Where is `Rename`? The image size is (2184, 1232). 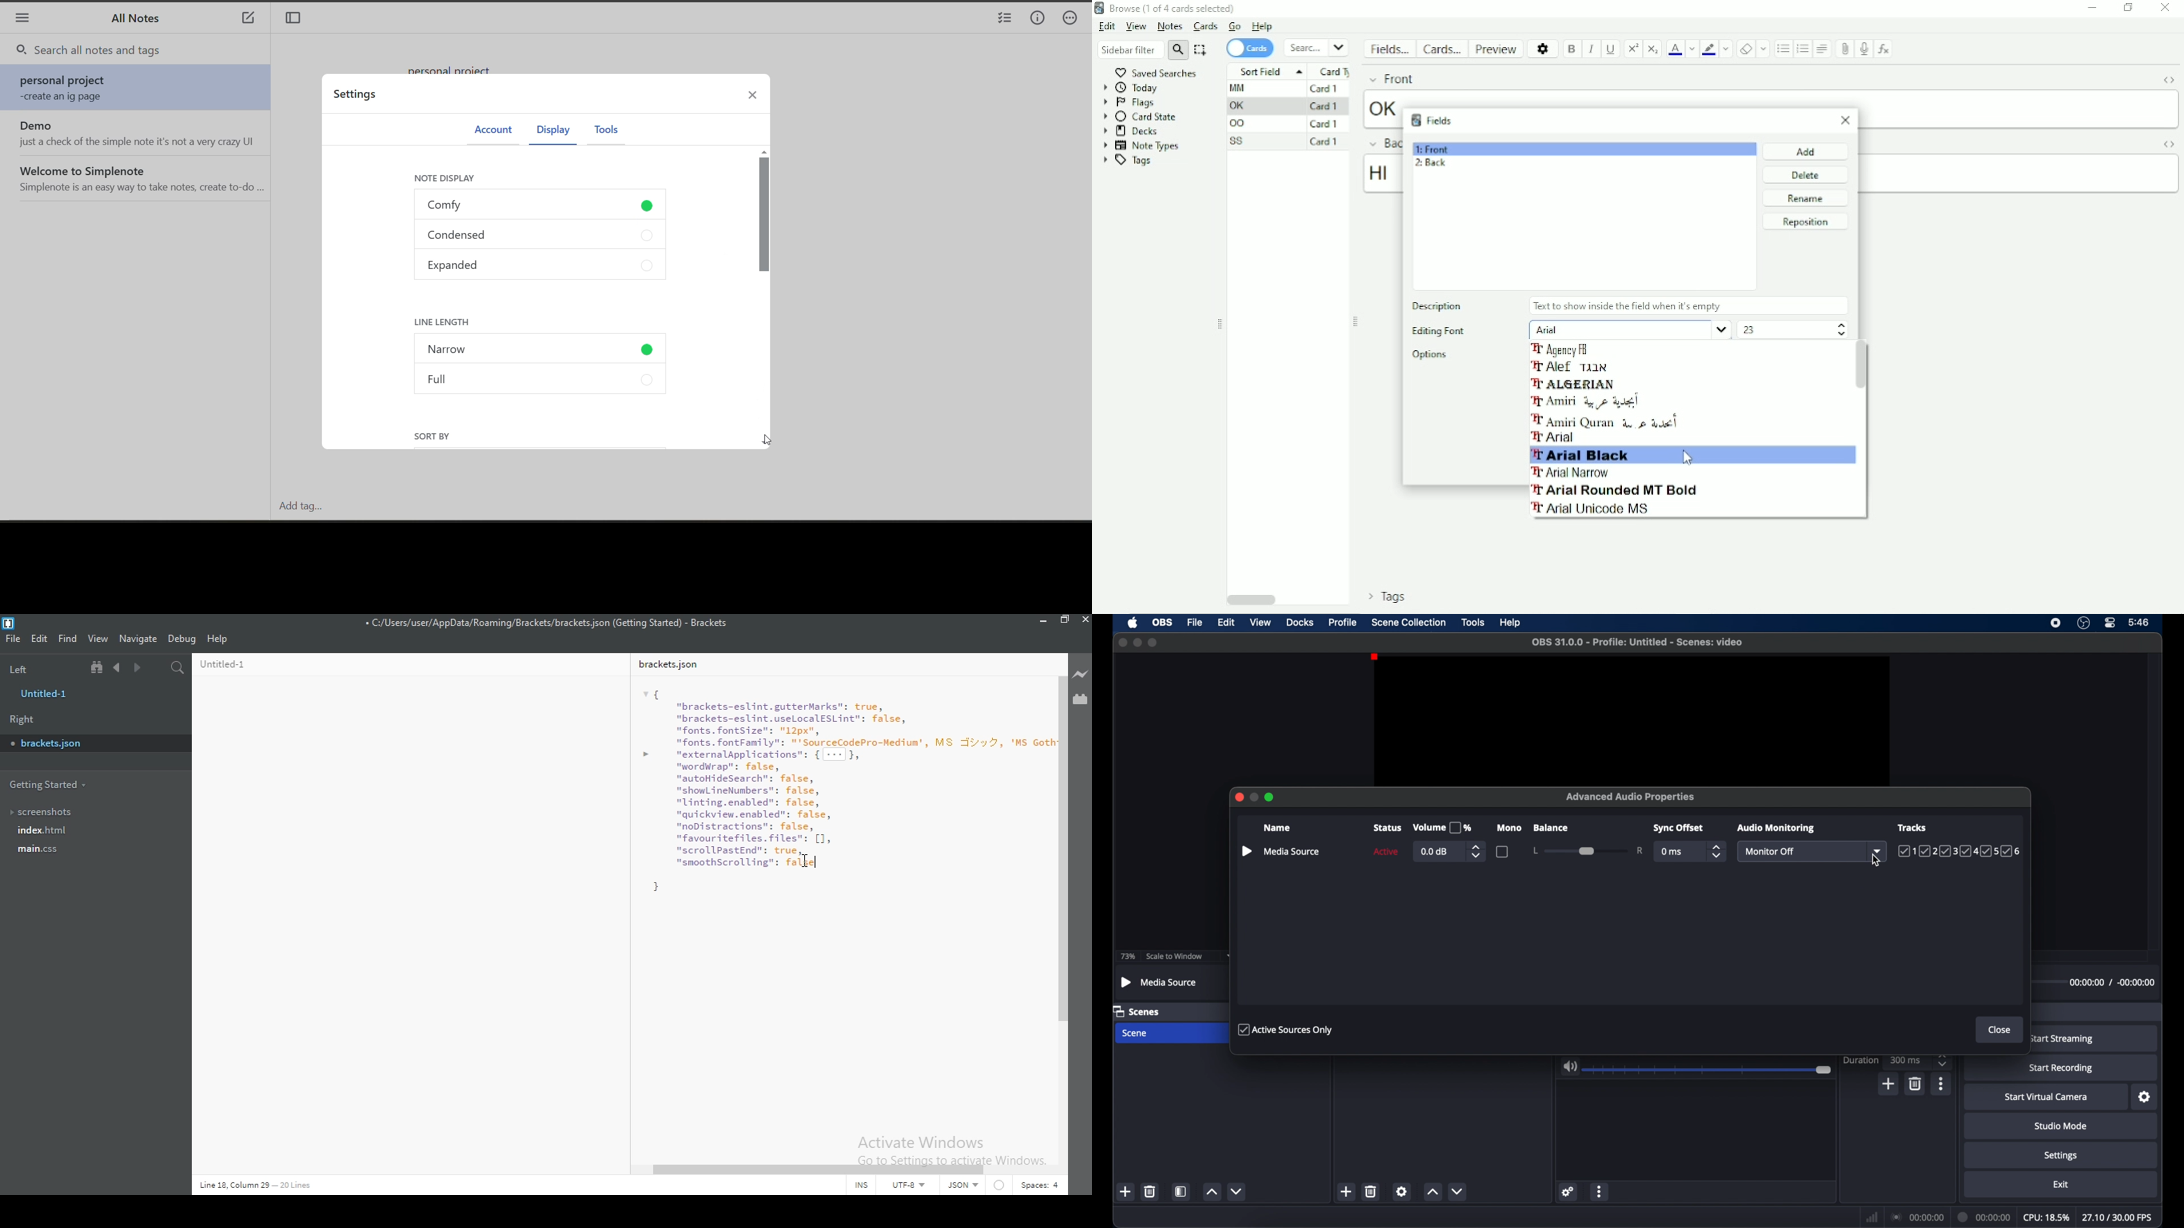
Rename is located at coordinates (1804, 198).